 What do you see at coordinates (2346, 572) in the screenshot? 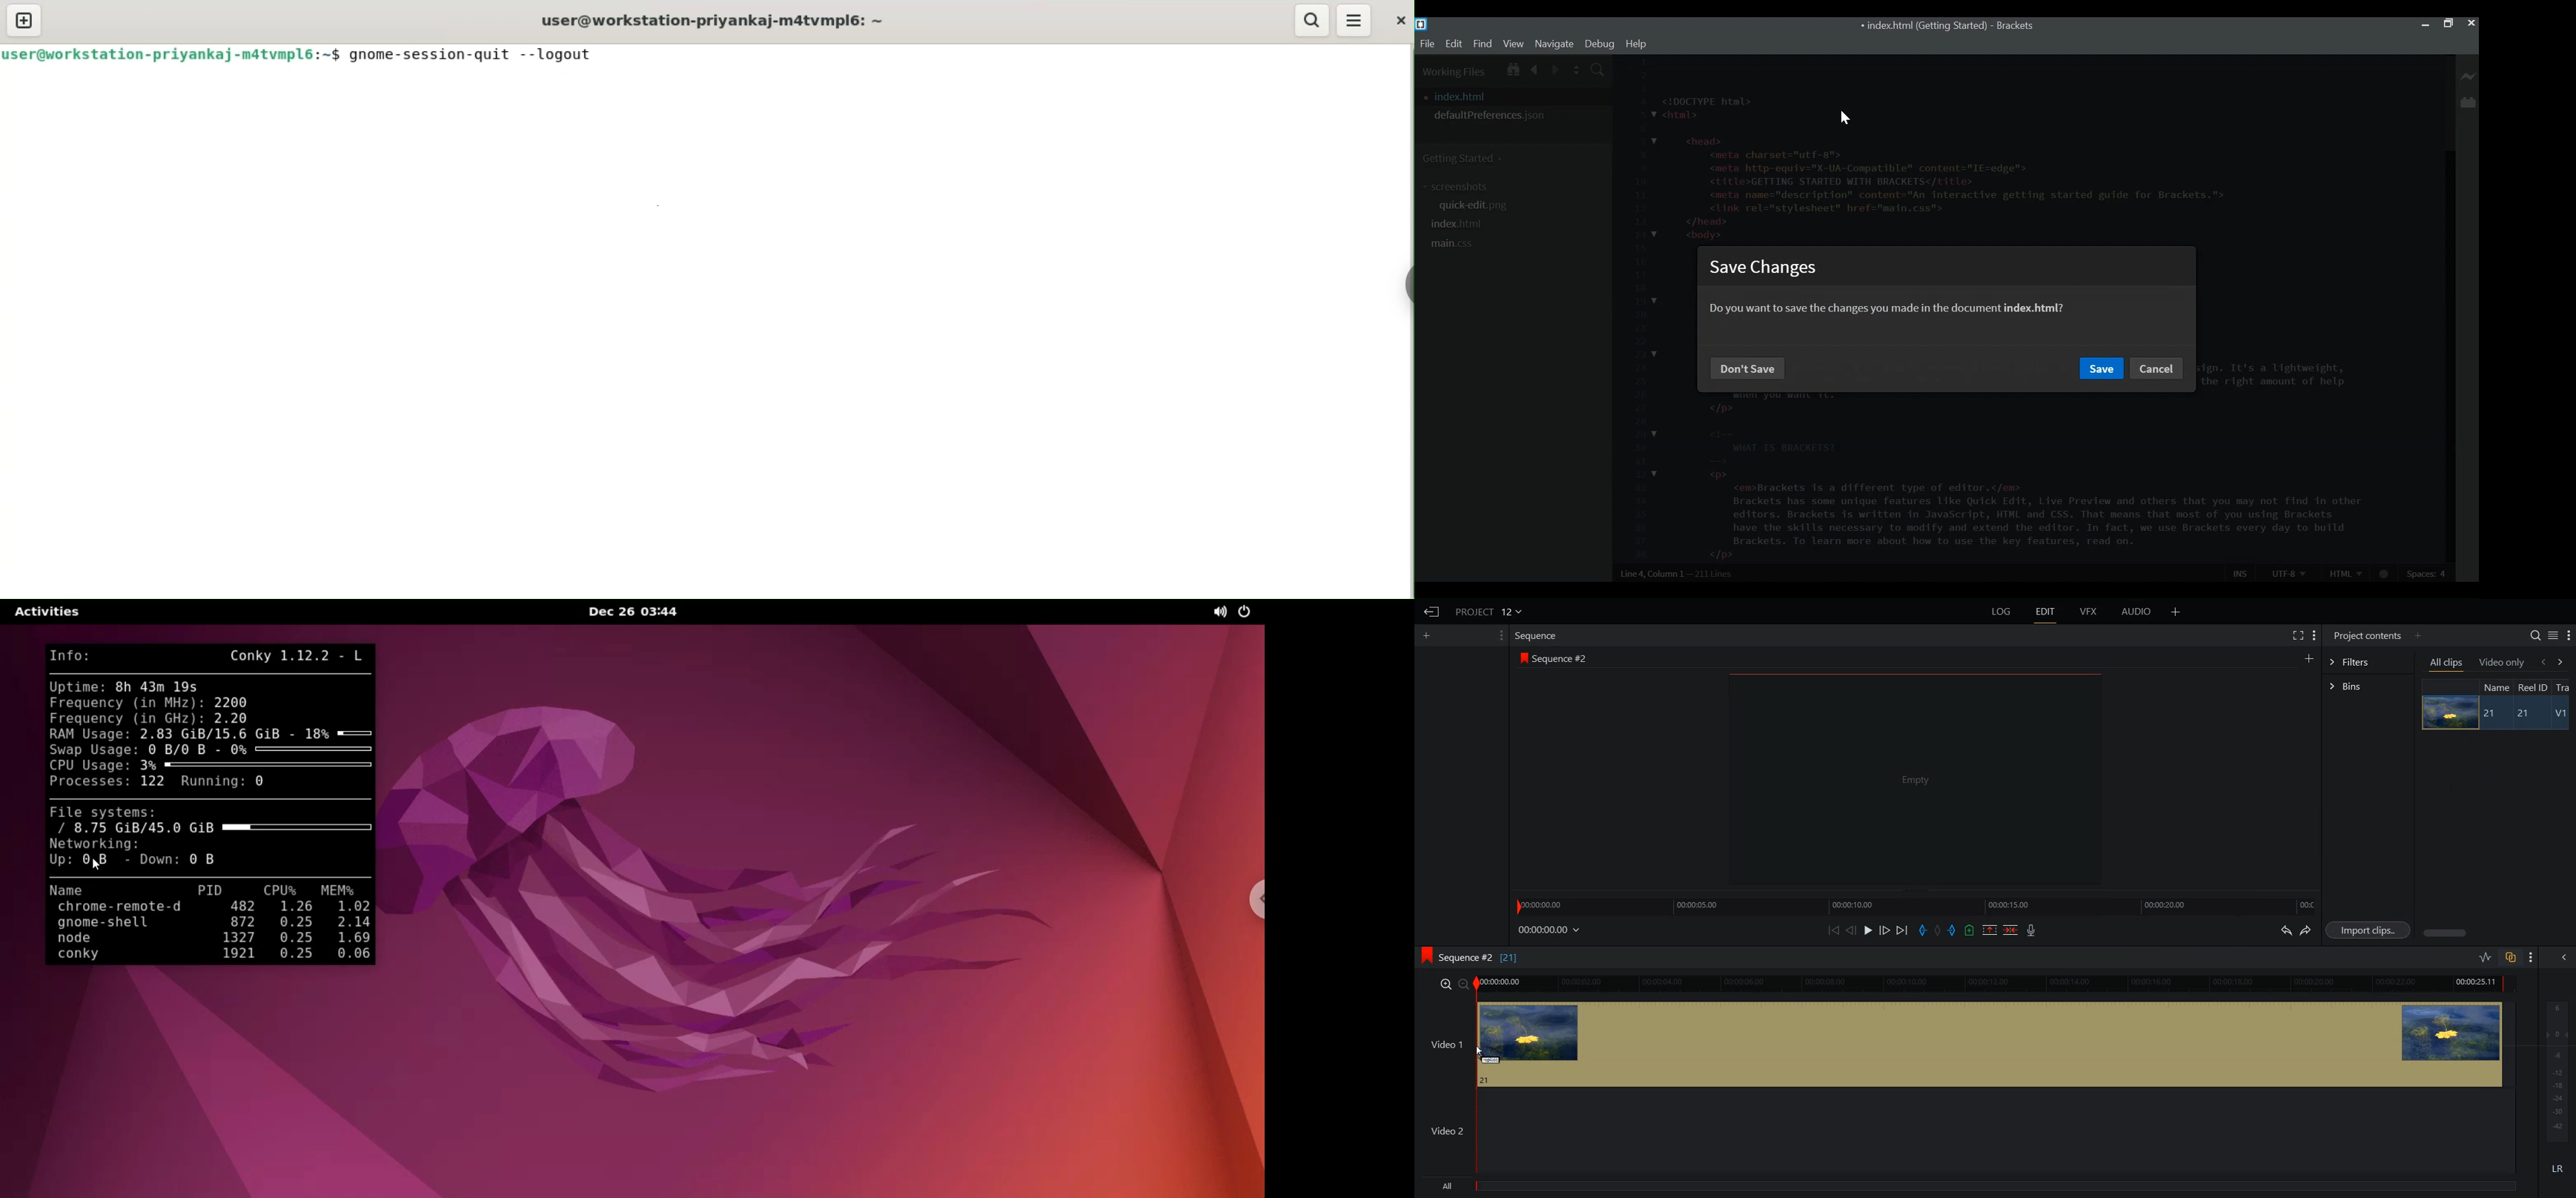
I see `HTML` at bounding box center [2346, 572].